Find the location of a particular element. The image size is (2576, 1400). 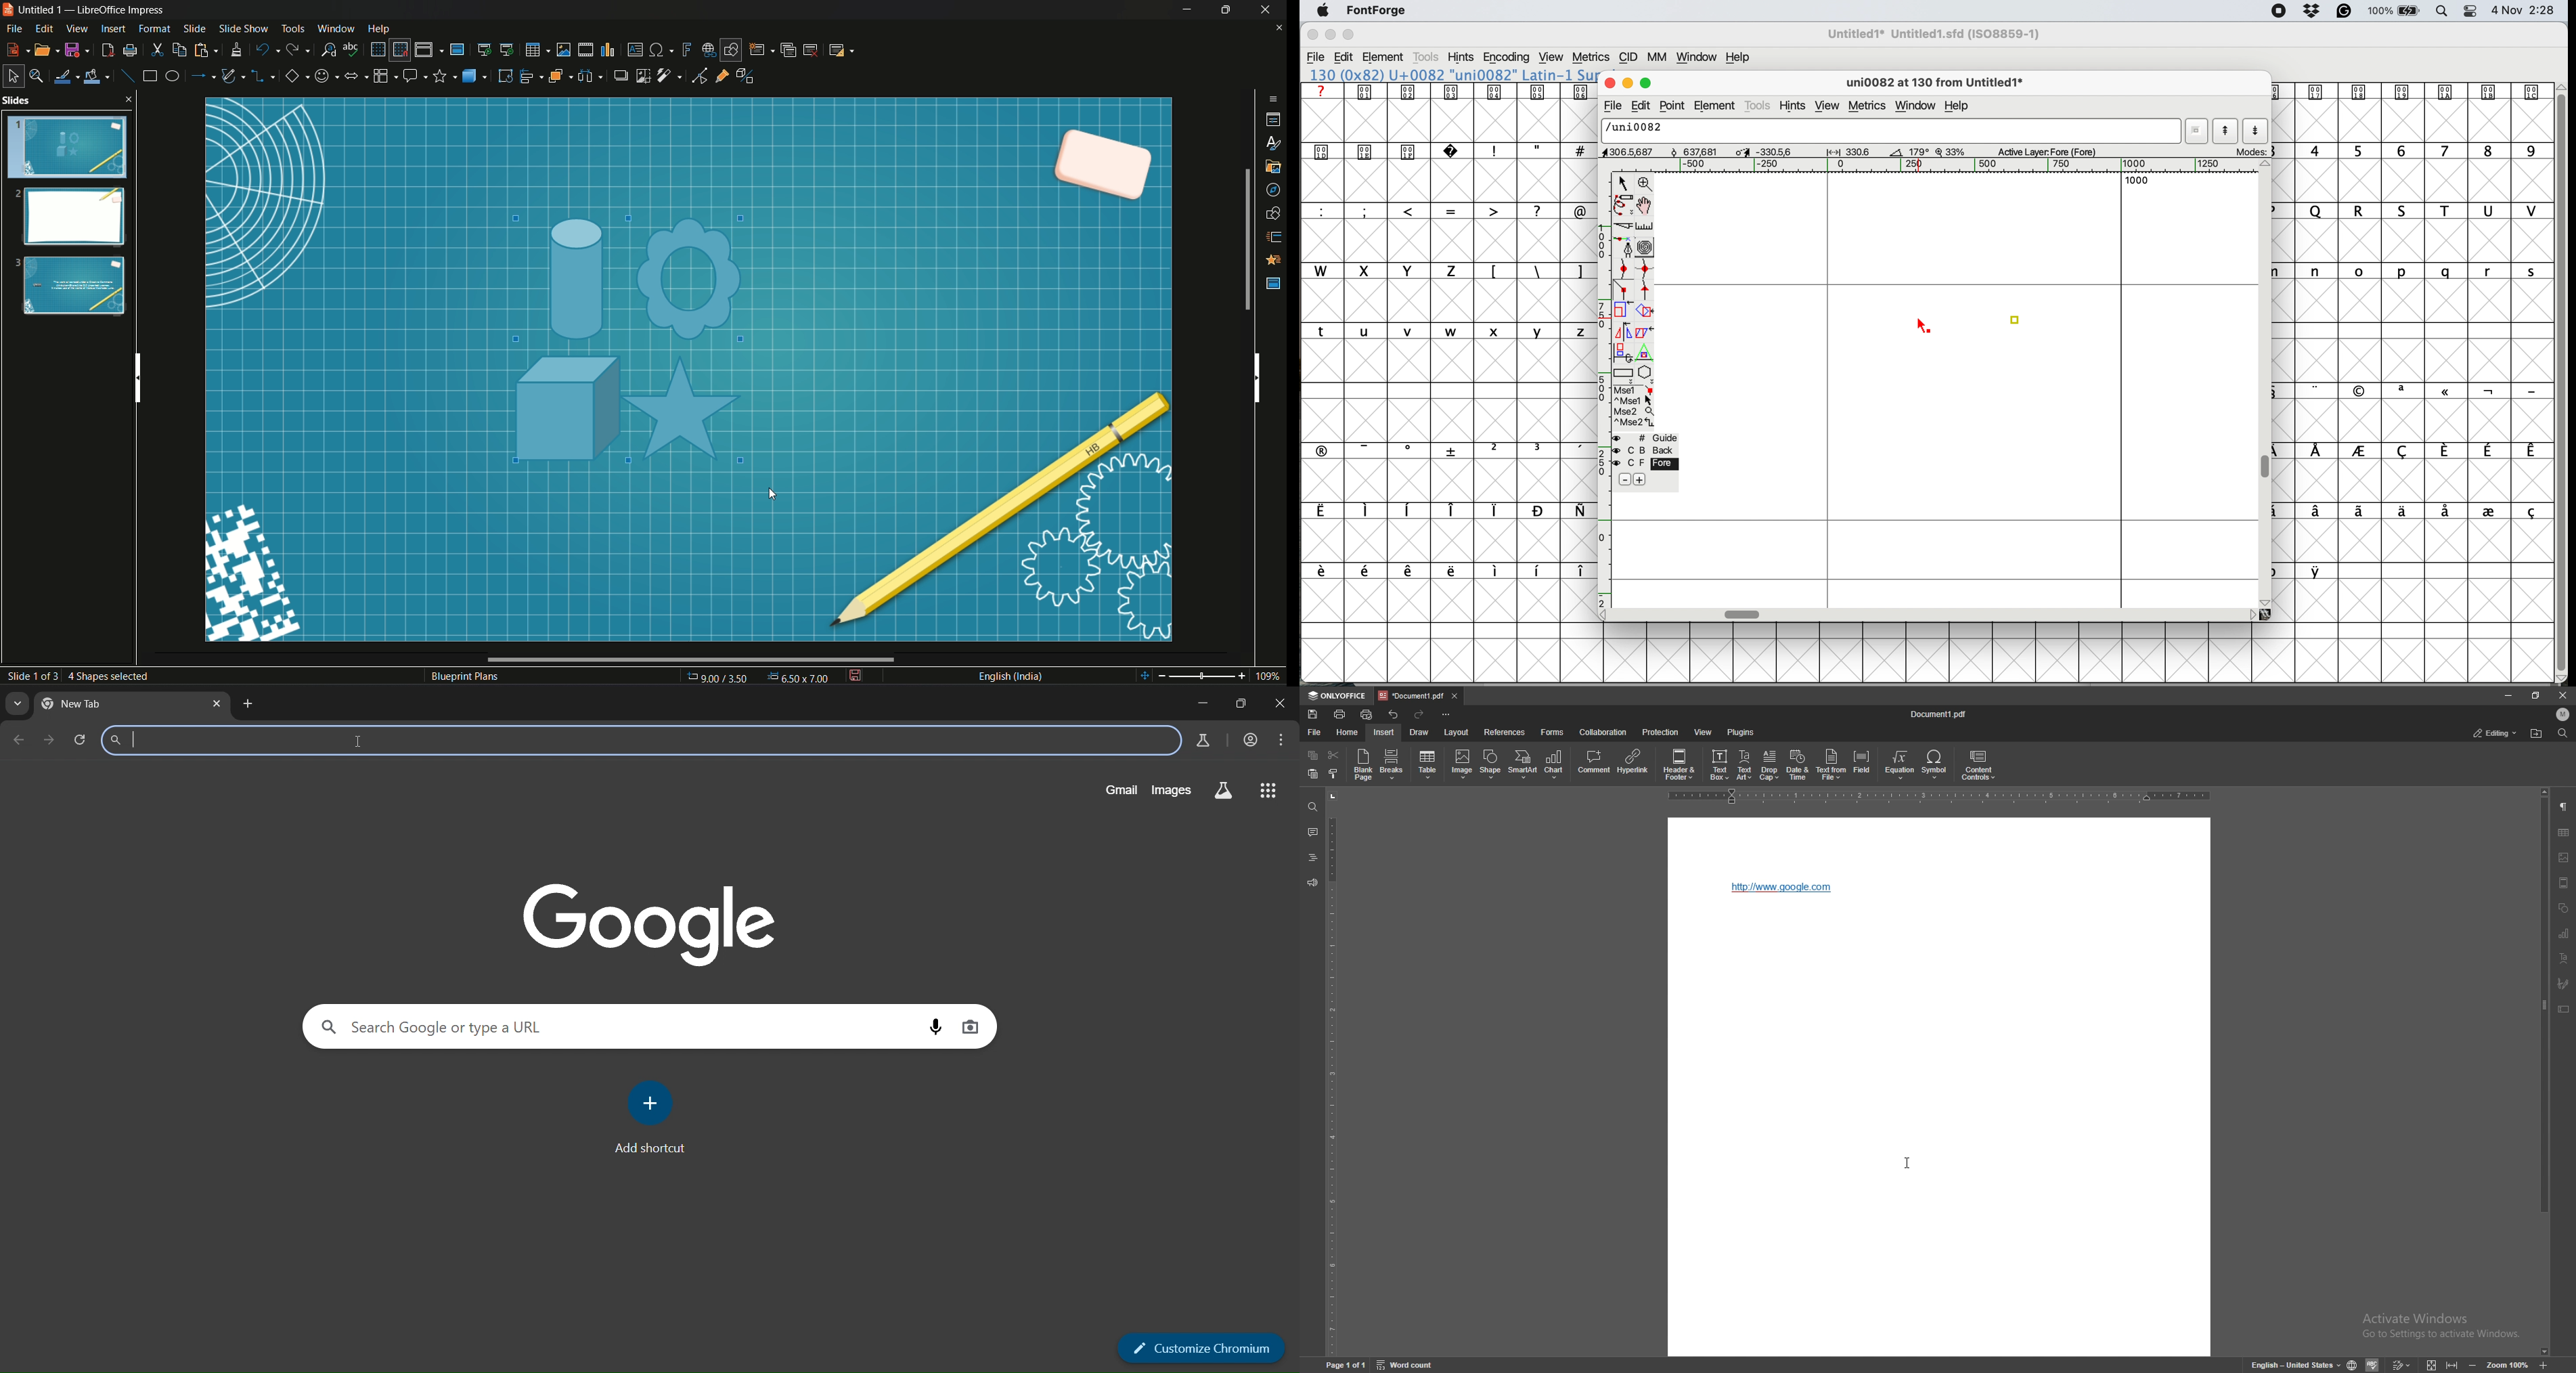

view is located at coordinates (1552, 57).